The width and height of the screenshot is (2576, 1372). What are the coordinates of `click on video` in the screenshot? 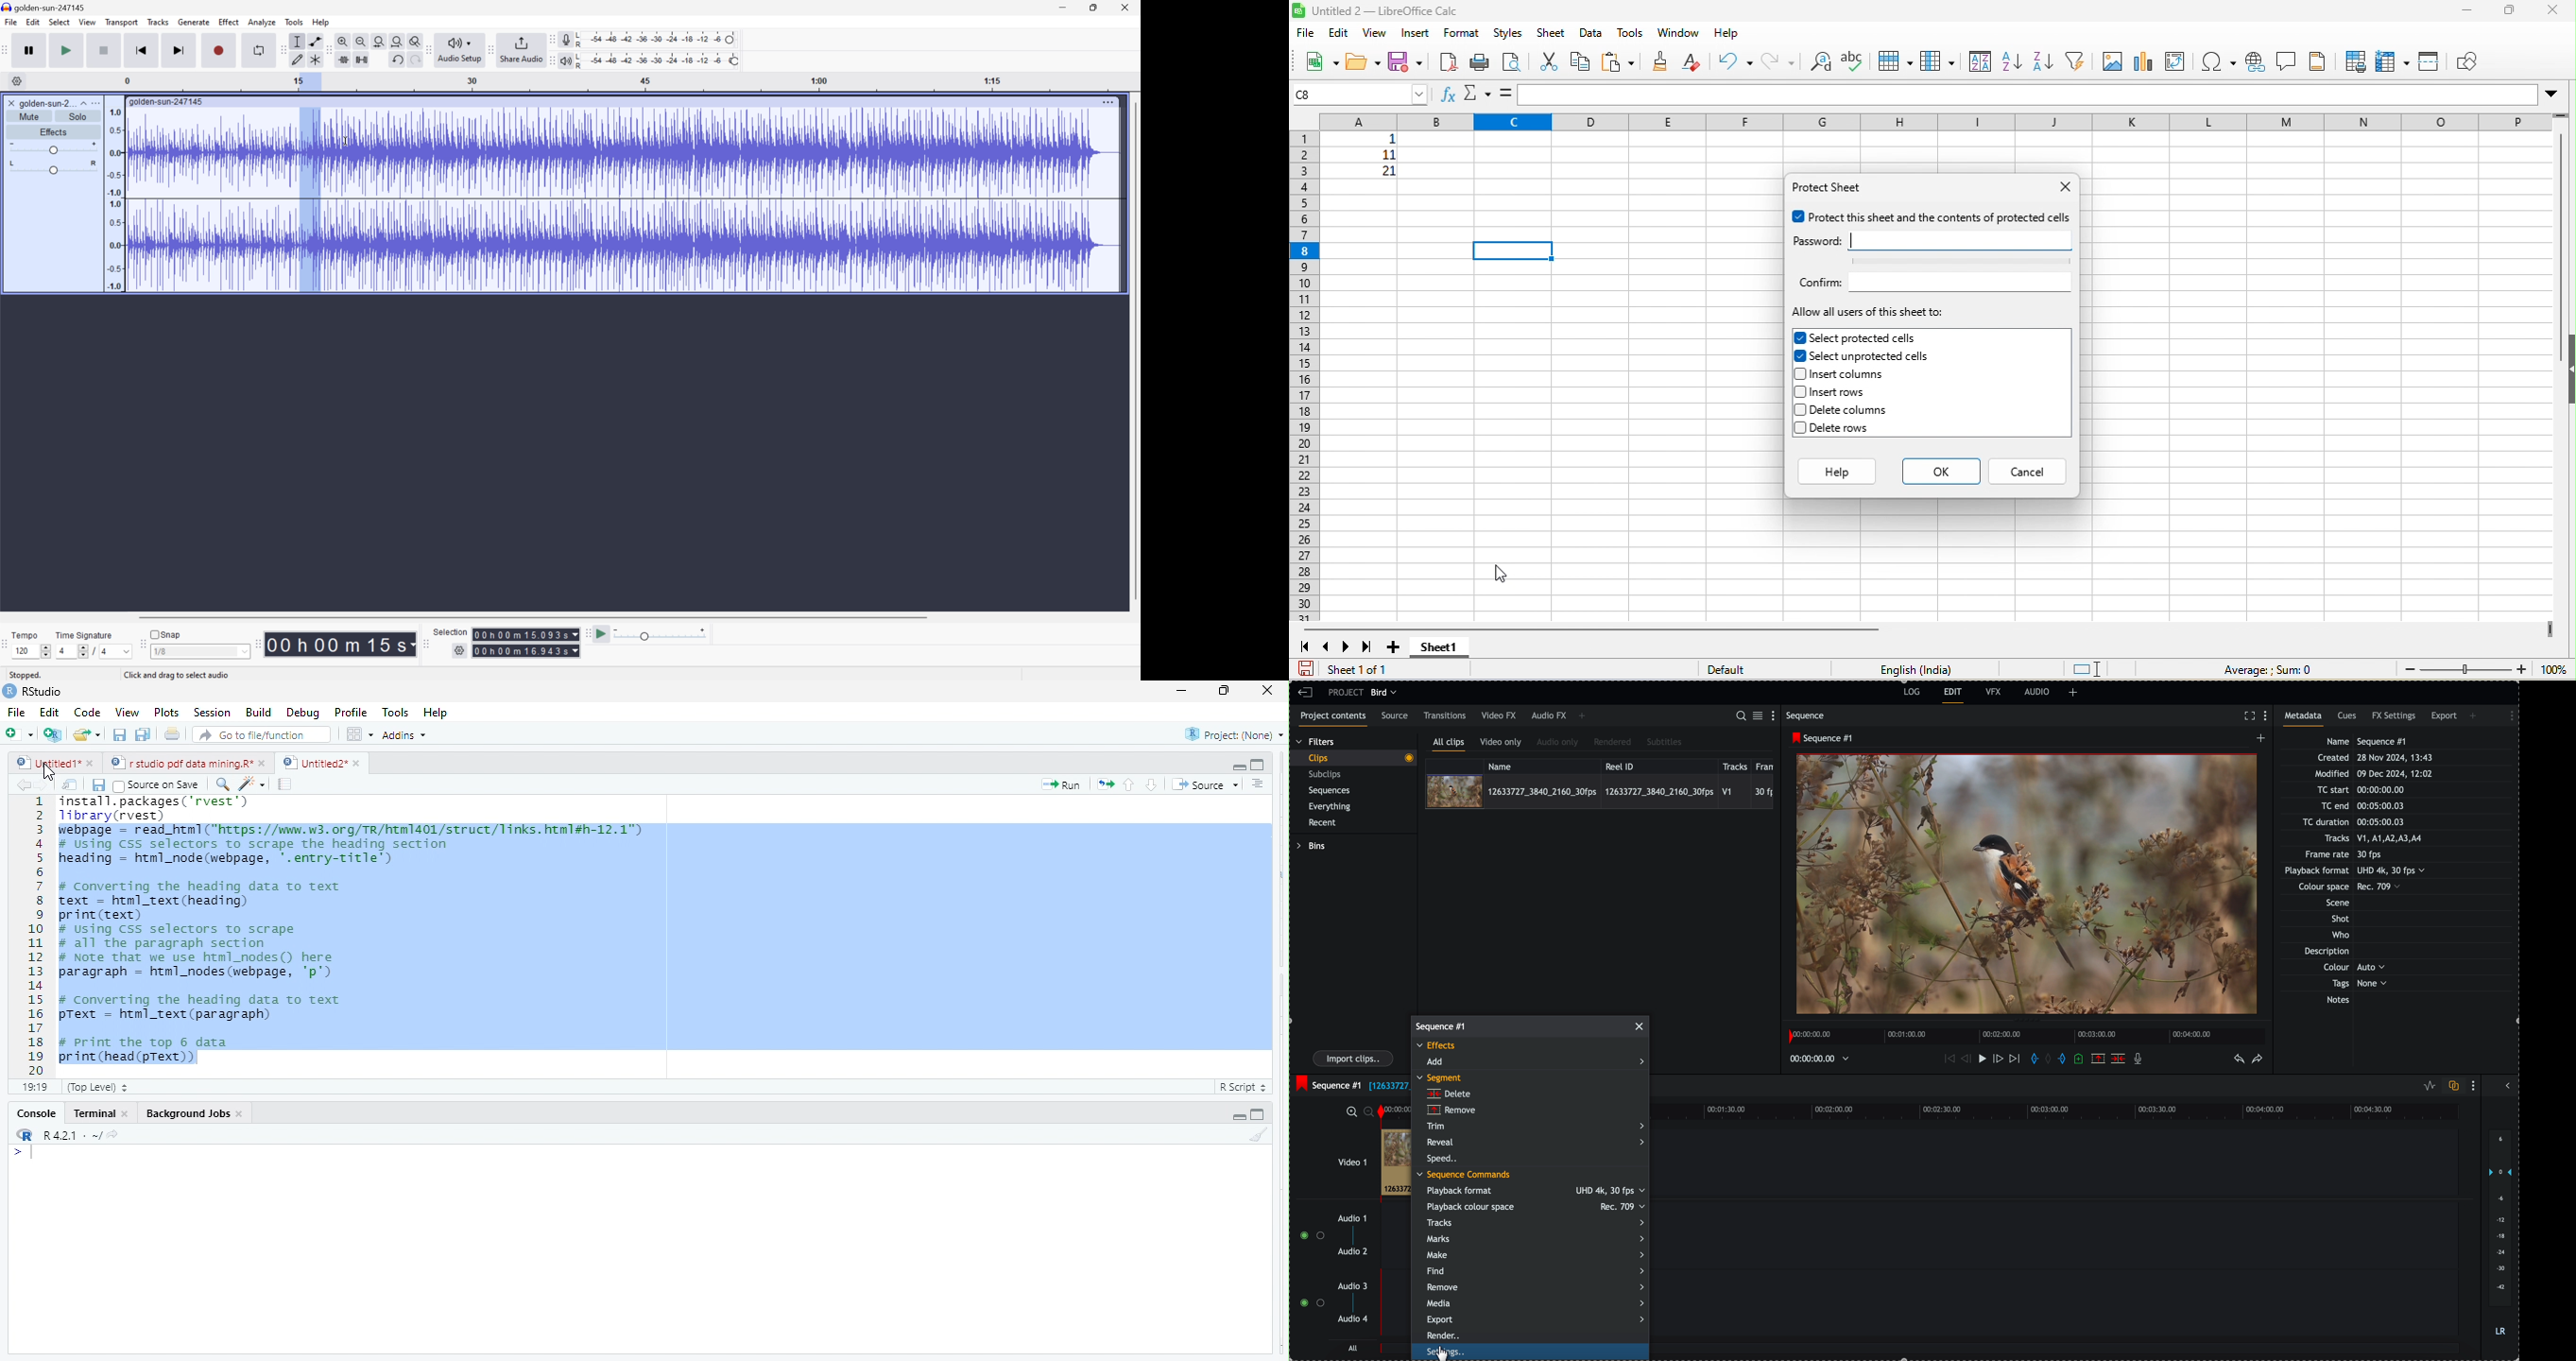 It's located at (1599, 791).